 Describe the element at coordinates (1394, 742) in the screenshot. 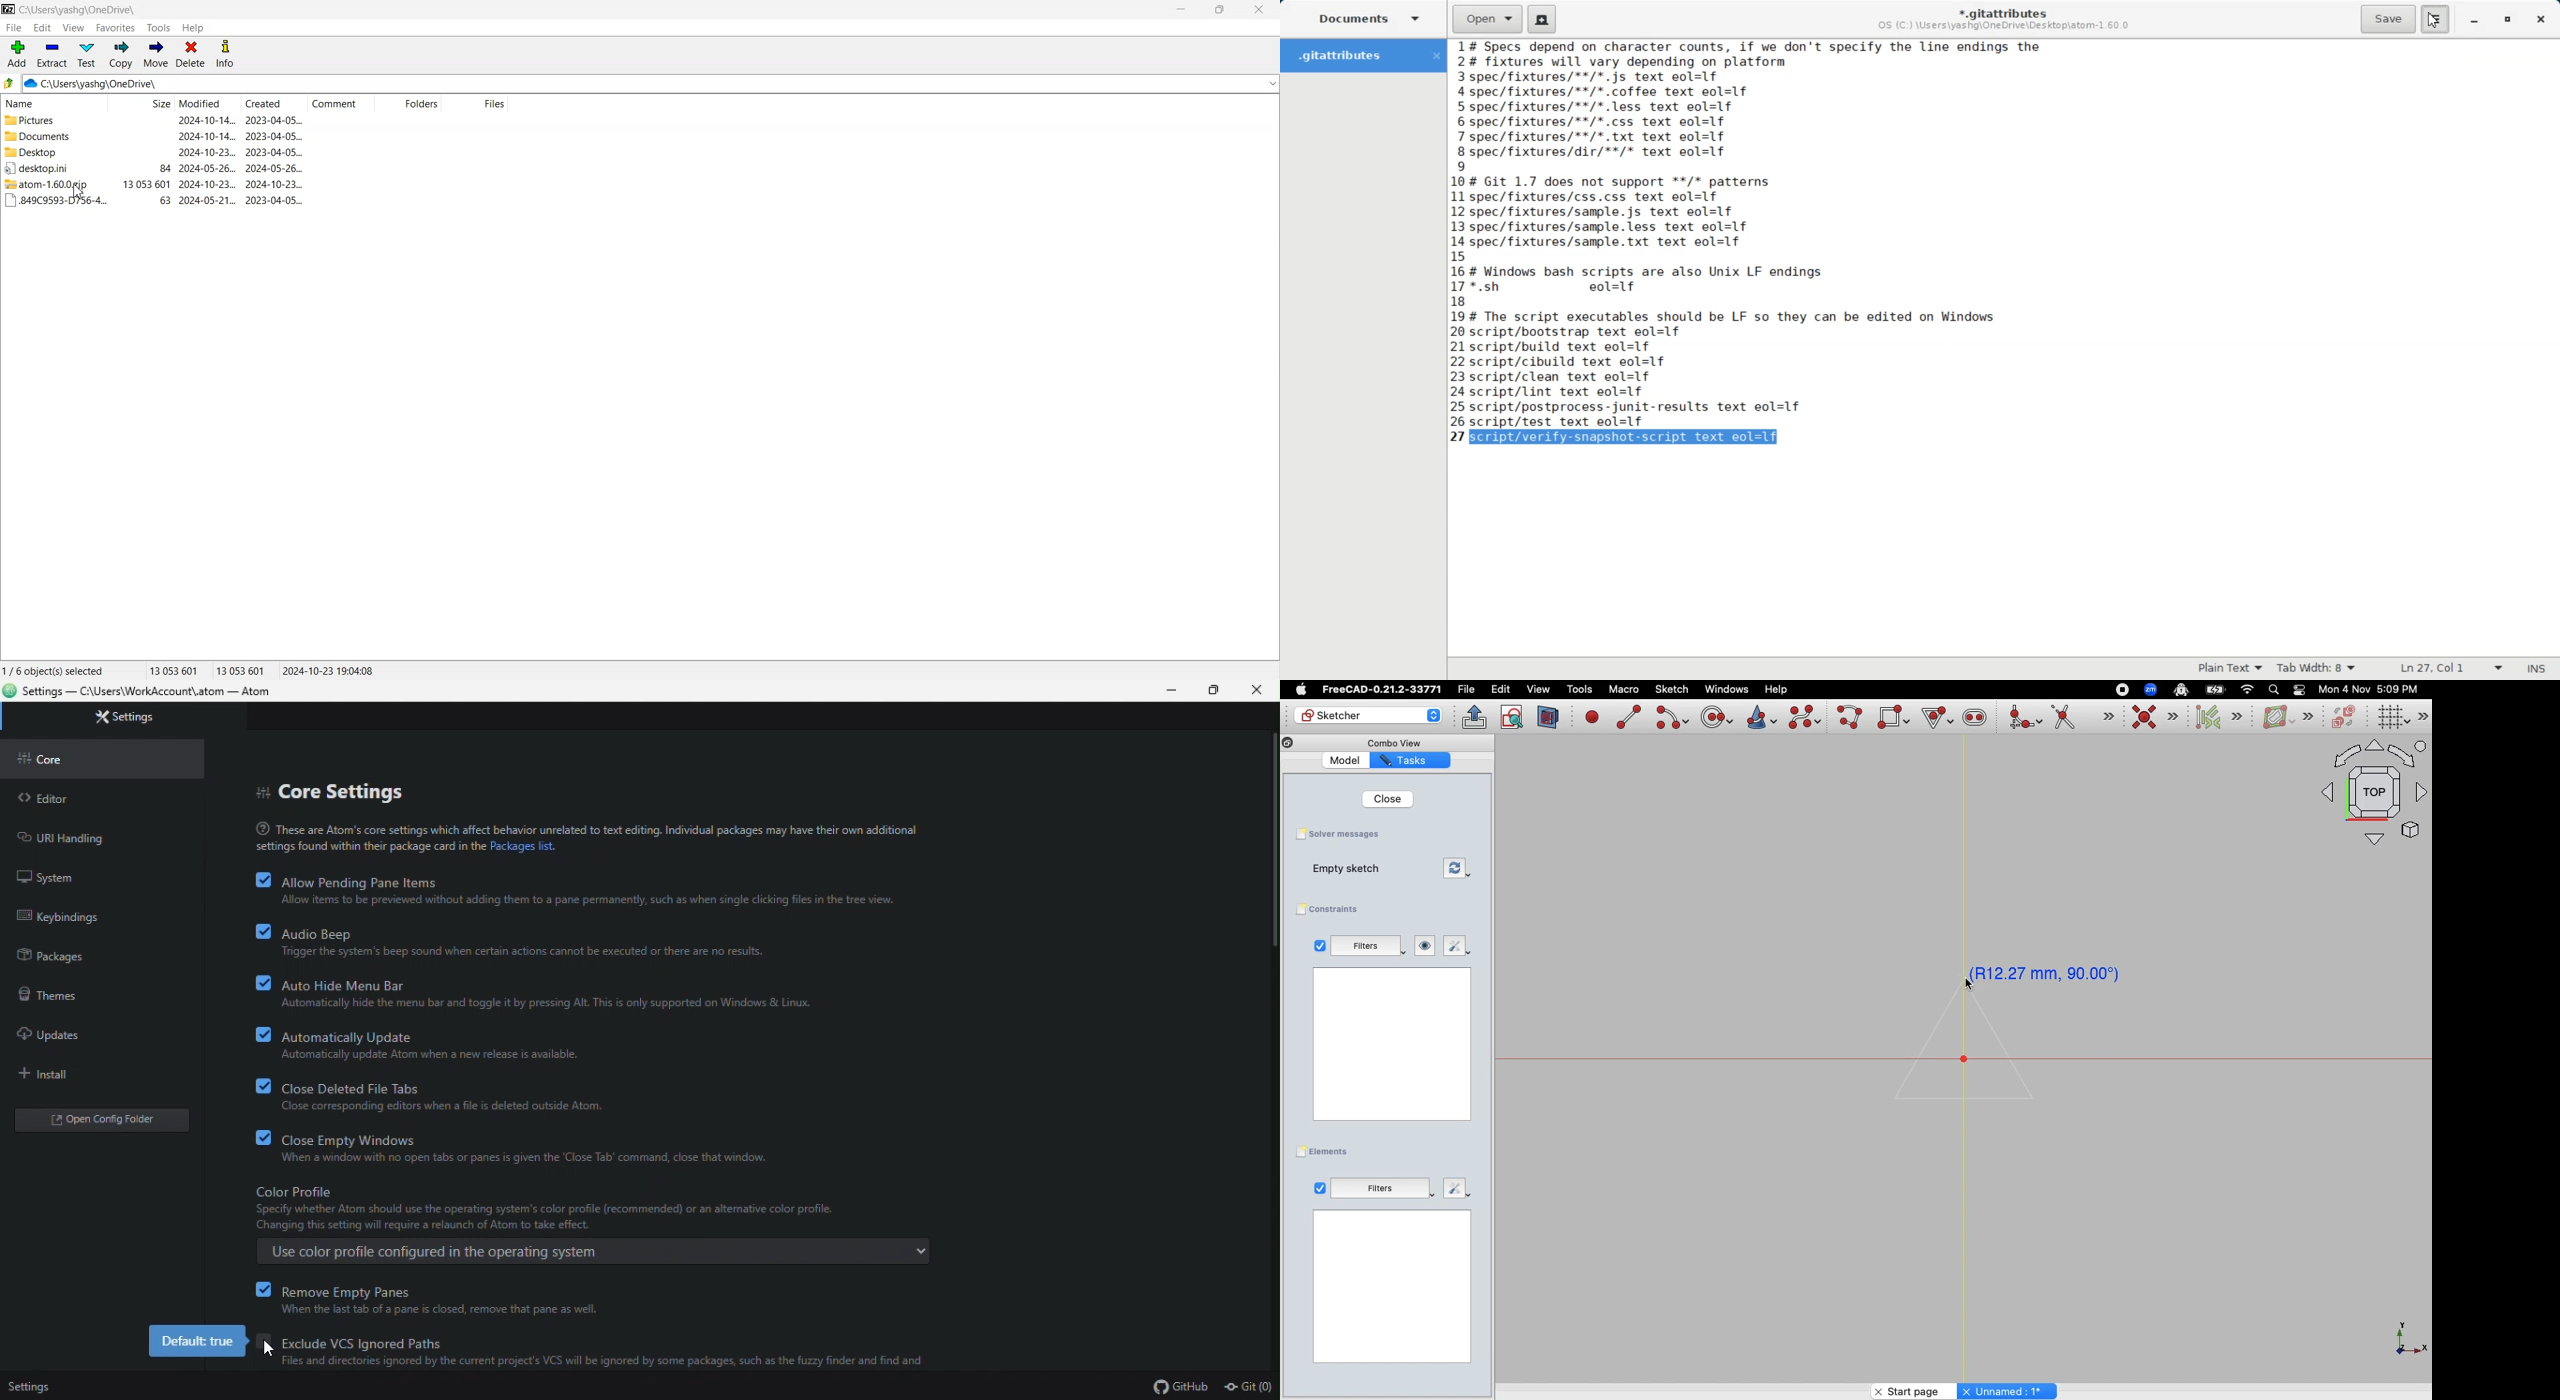

I see `Combo View` at that location.